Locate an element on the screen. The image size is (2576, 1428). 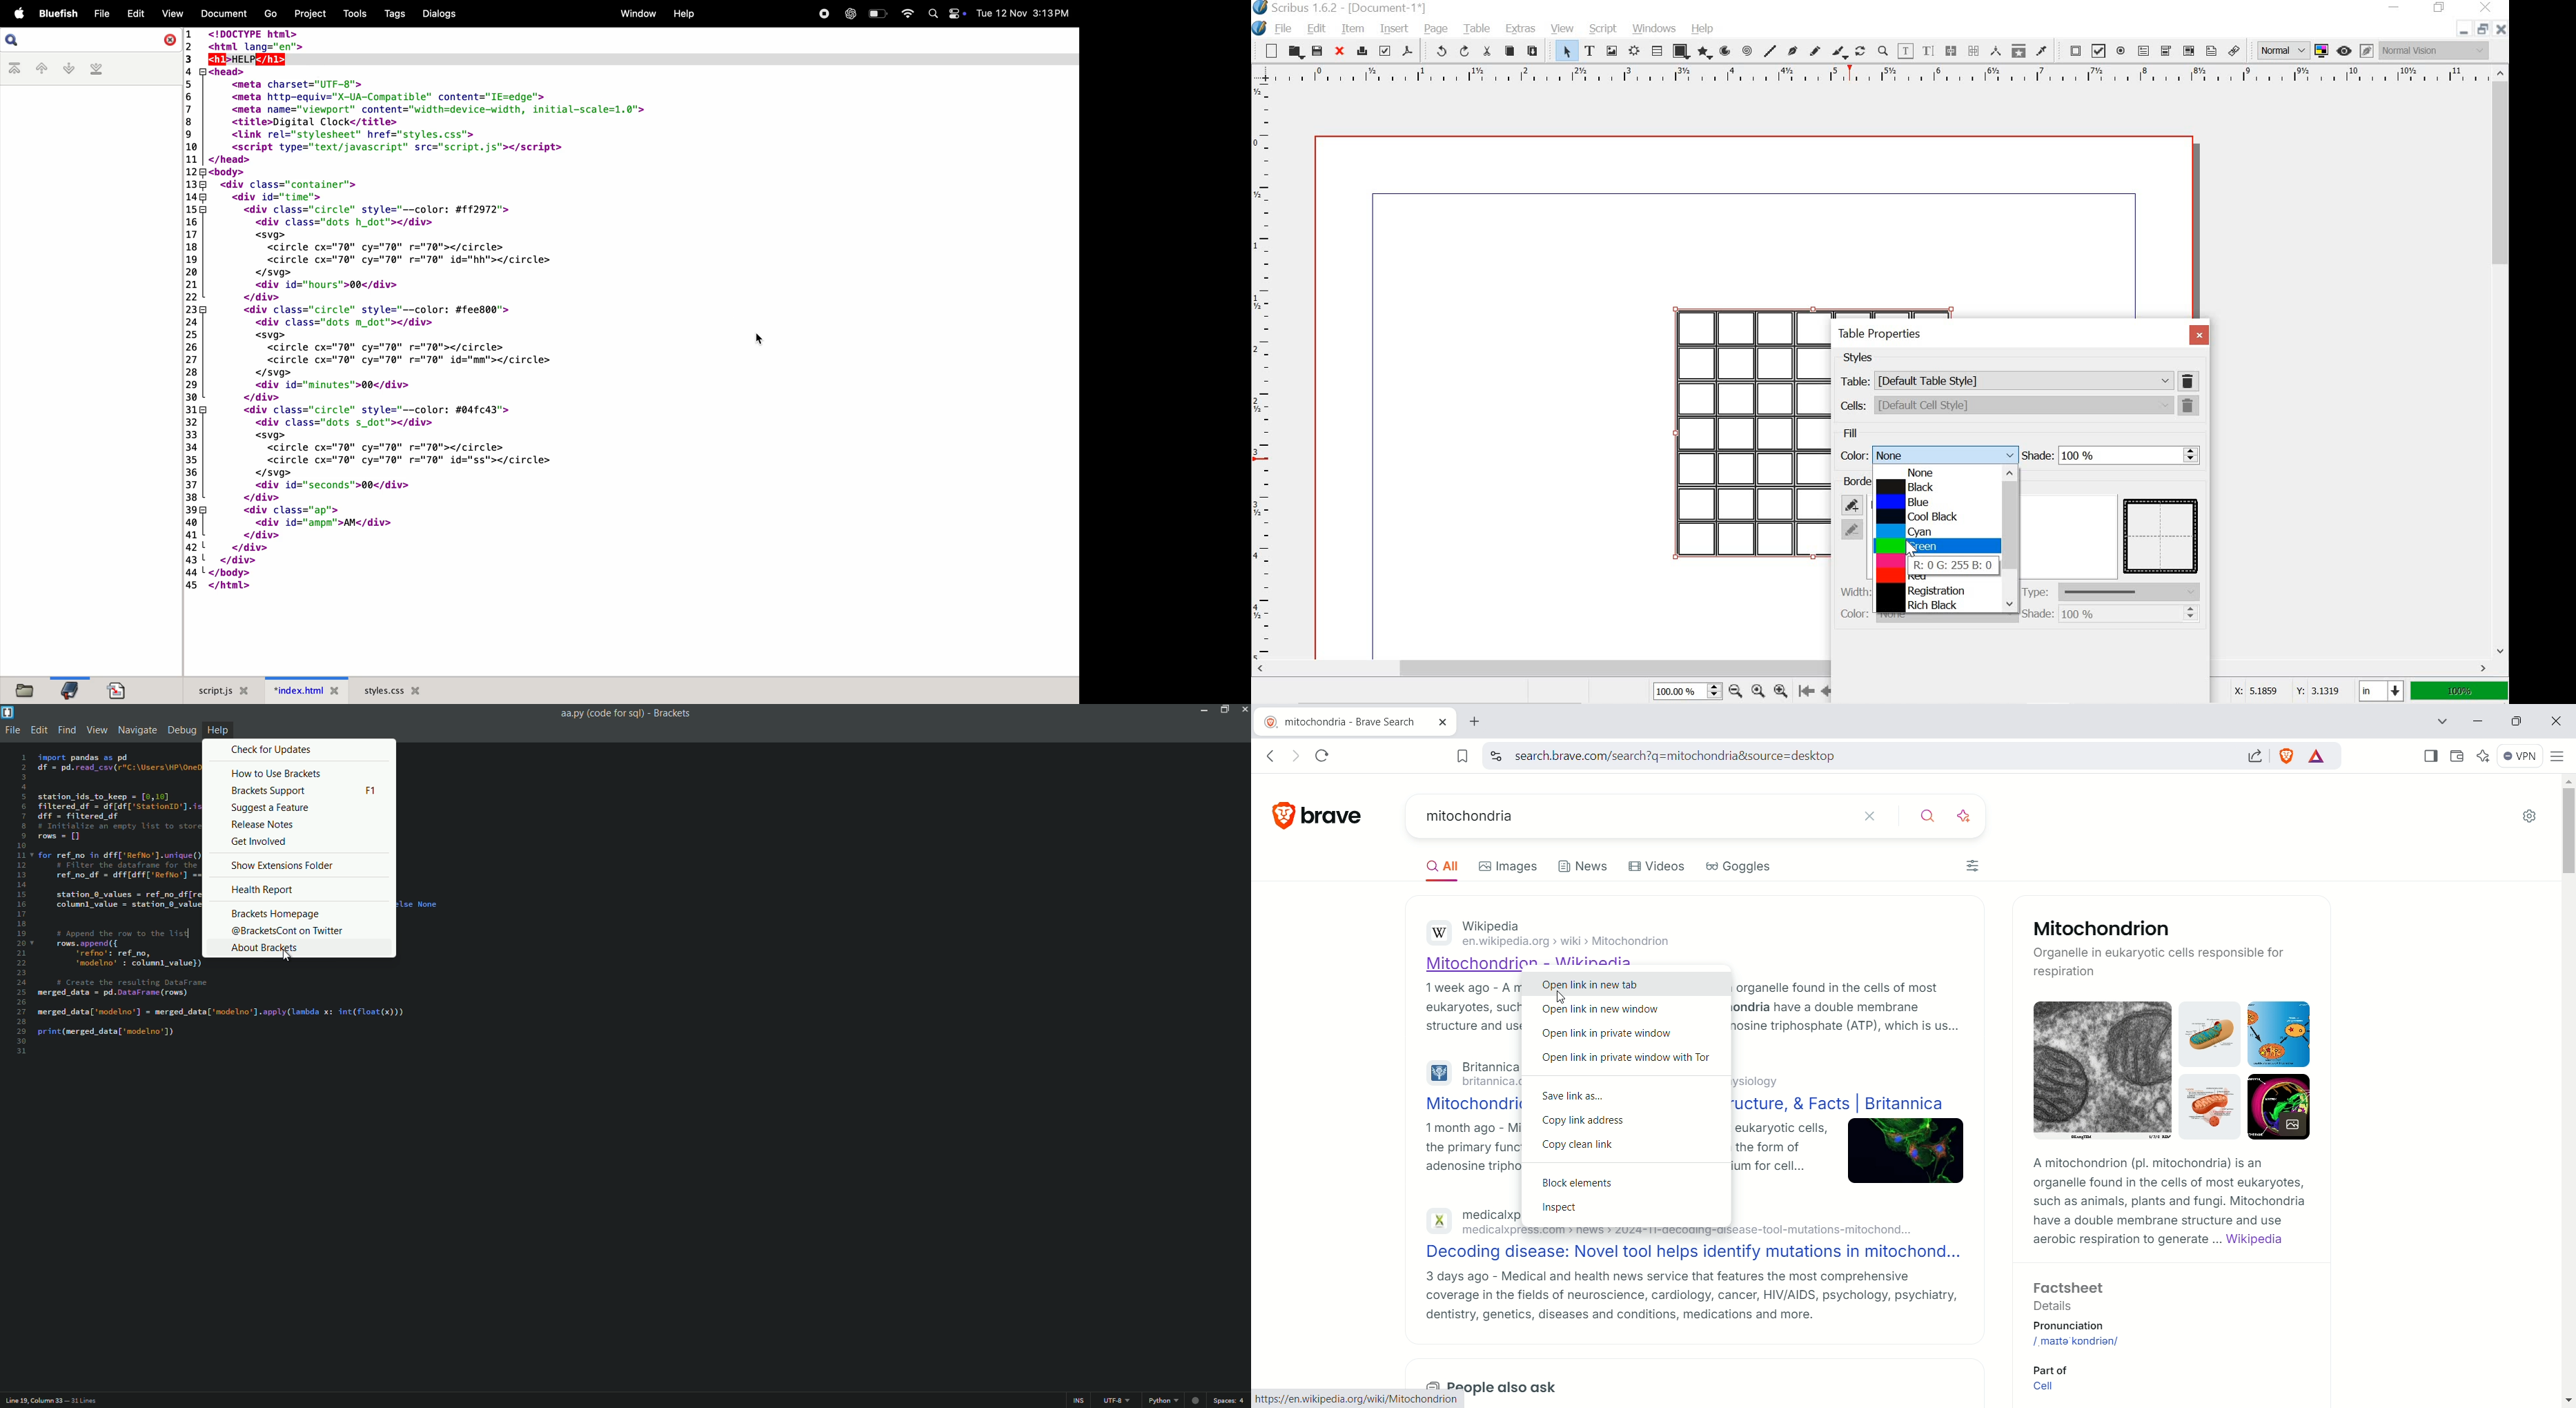
brackets support is located at coordinates (268, 790).